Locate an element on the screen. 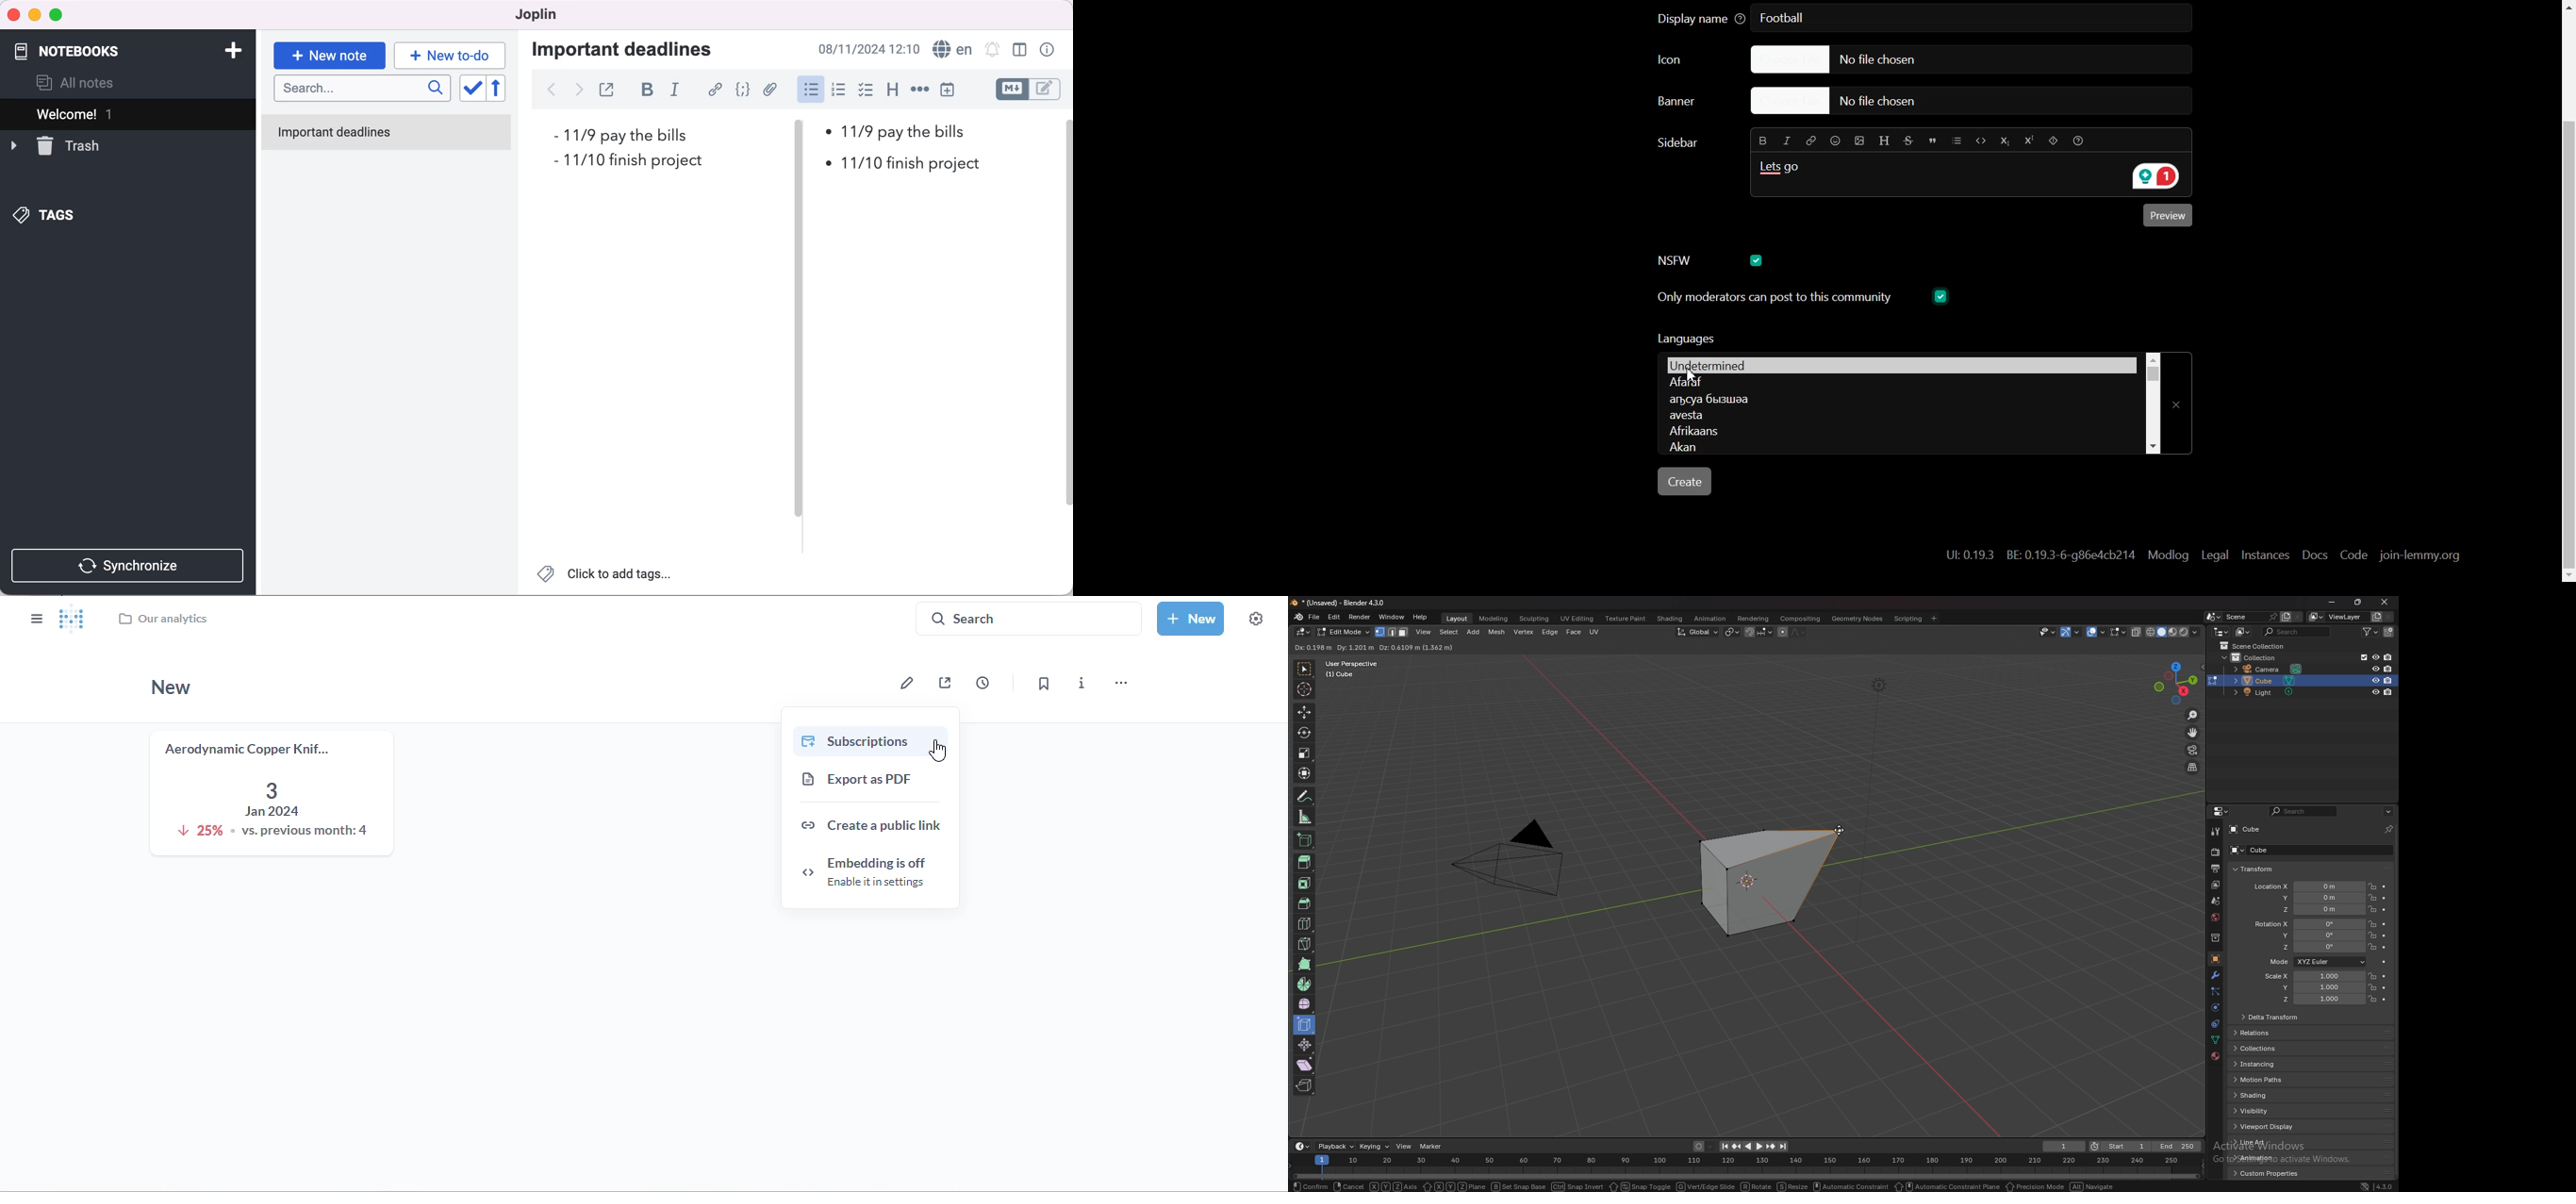 The height and width of the screenshot is (1204, 2576). back is located at coordinates (553, 91).